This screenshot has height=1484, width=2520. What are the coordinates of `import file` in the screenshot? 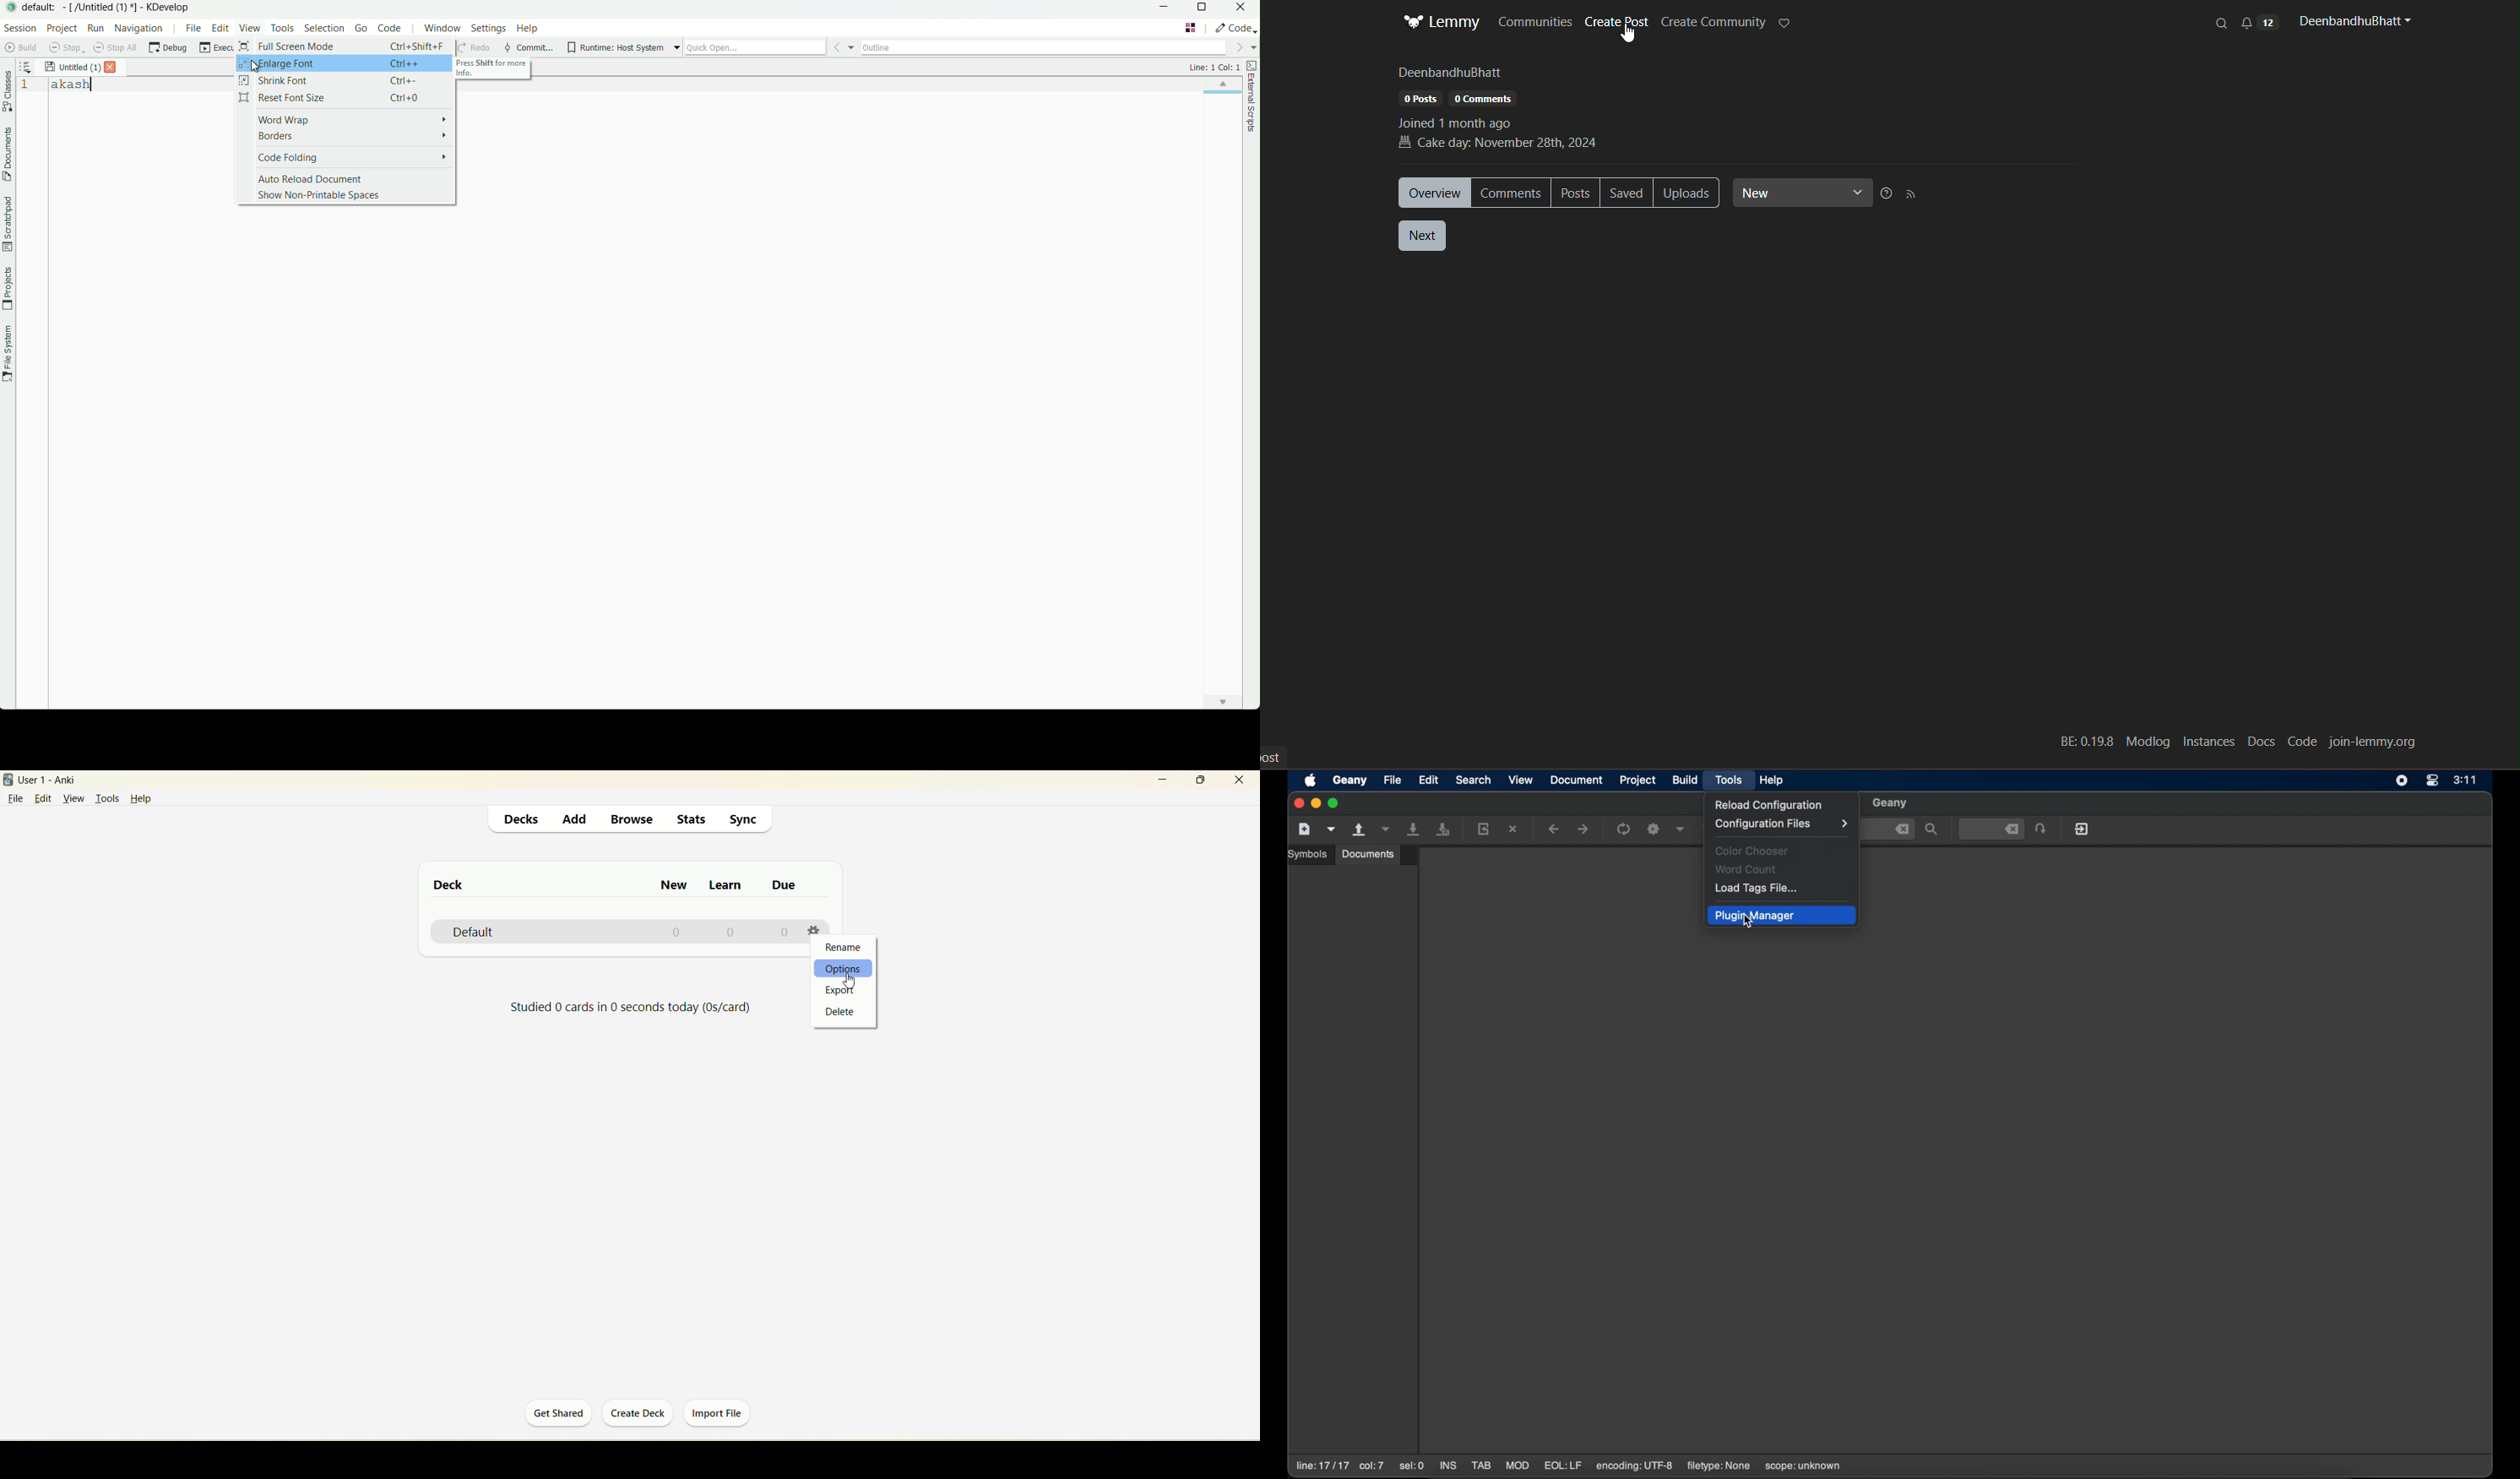 It's located at (720, 1414).